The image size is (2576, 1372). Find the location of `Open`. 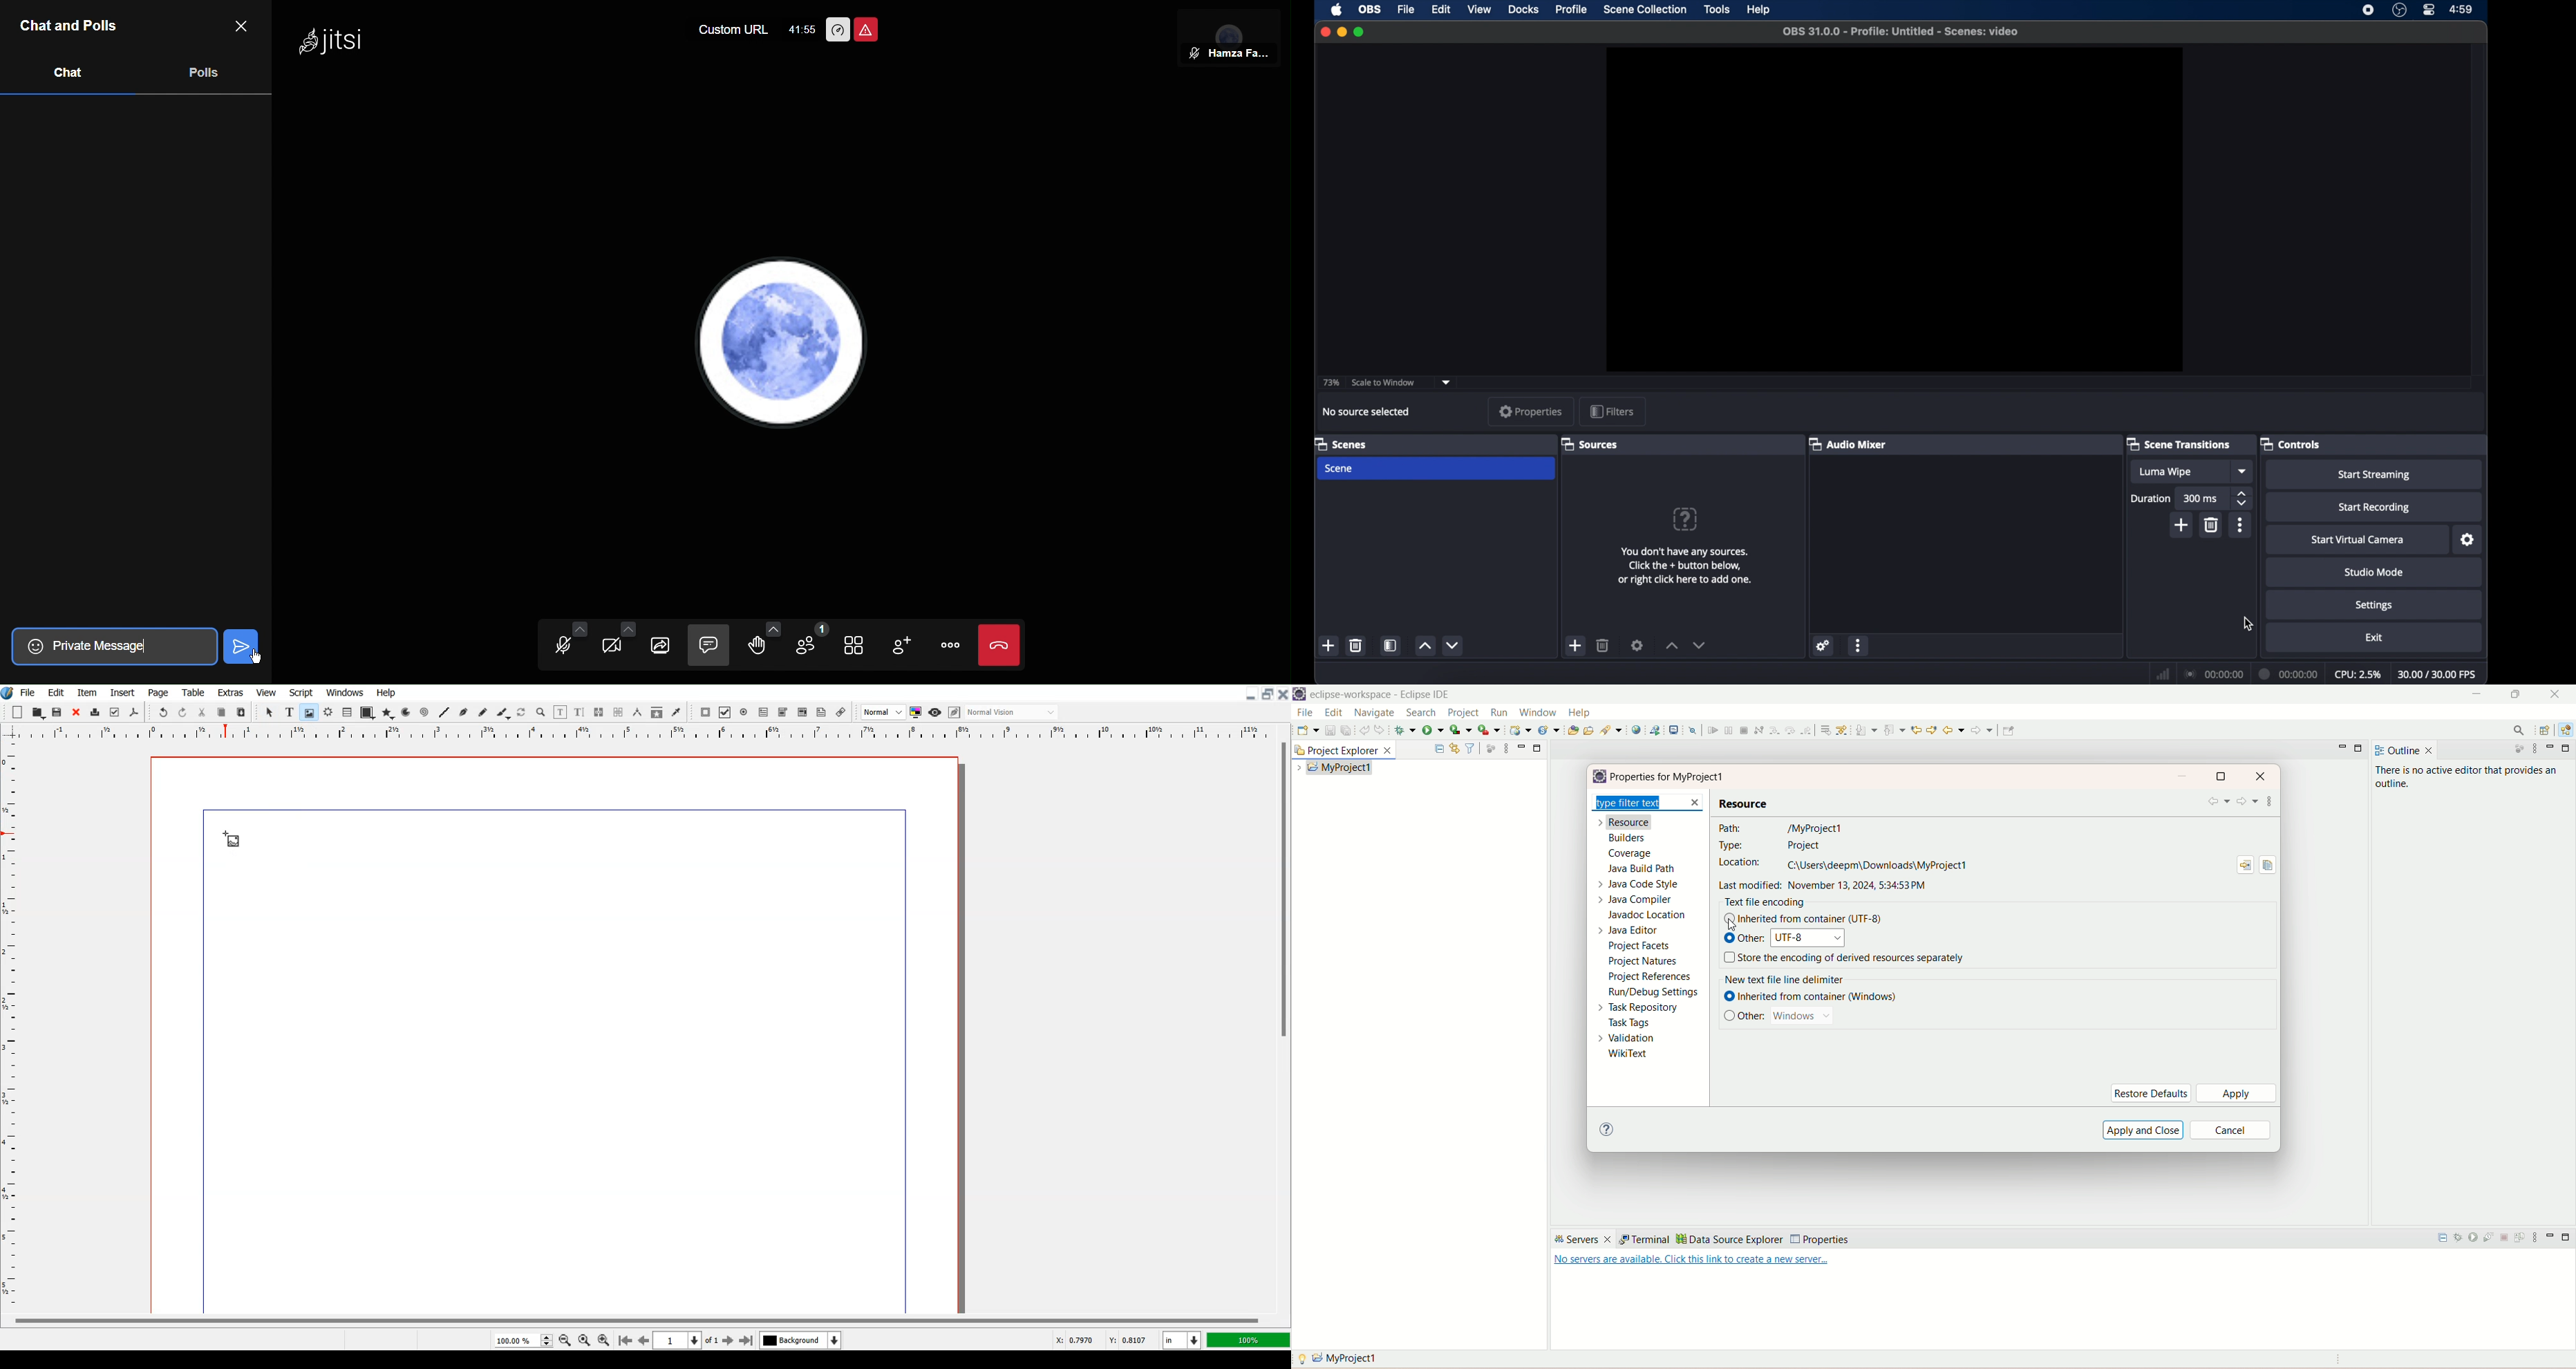

Open is located at coordinates (38, 712).